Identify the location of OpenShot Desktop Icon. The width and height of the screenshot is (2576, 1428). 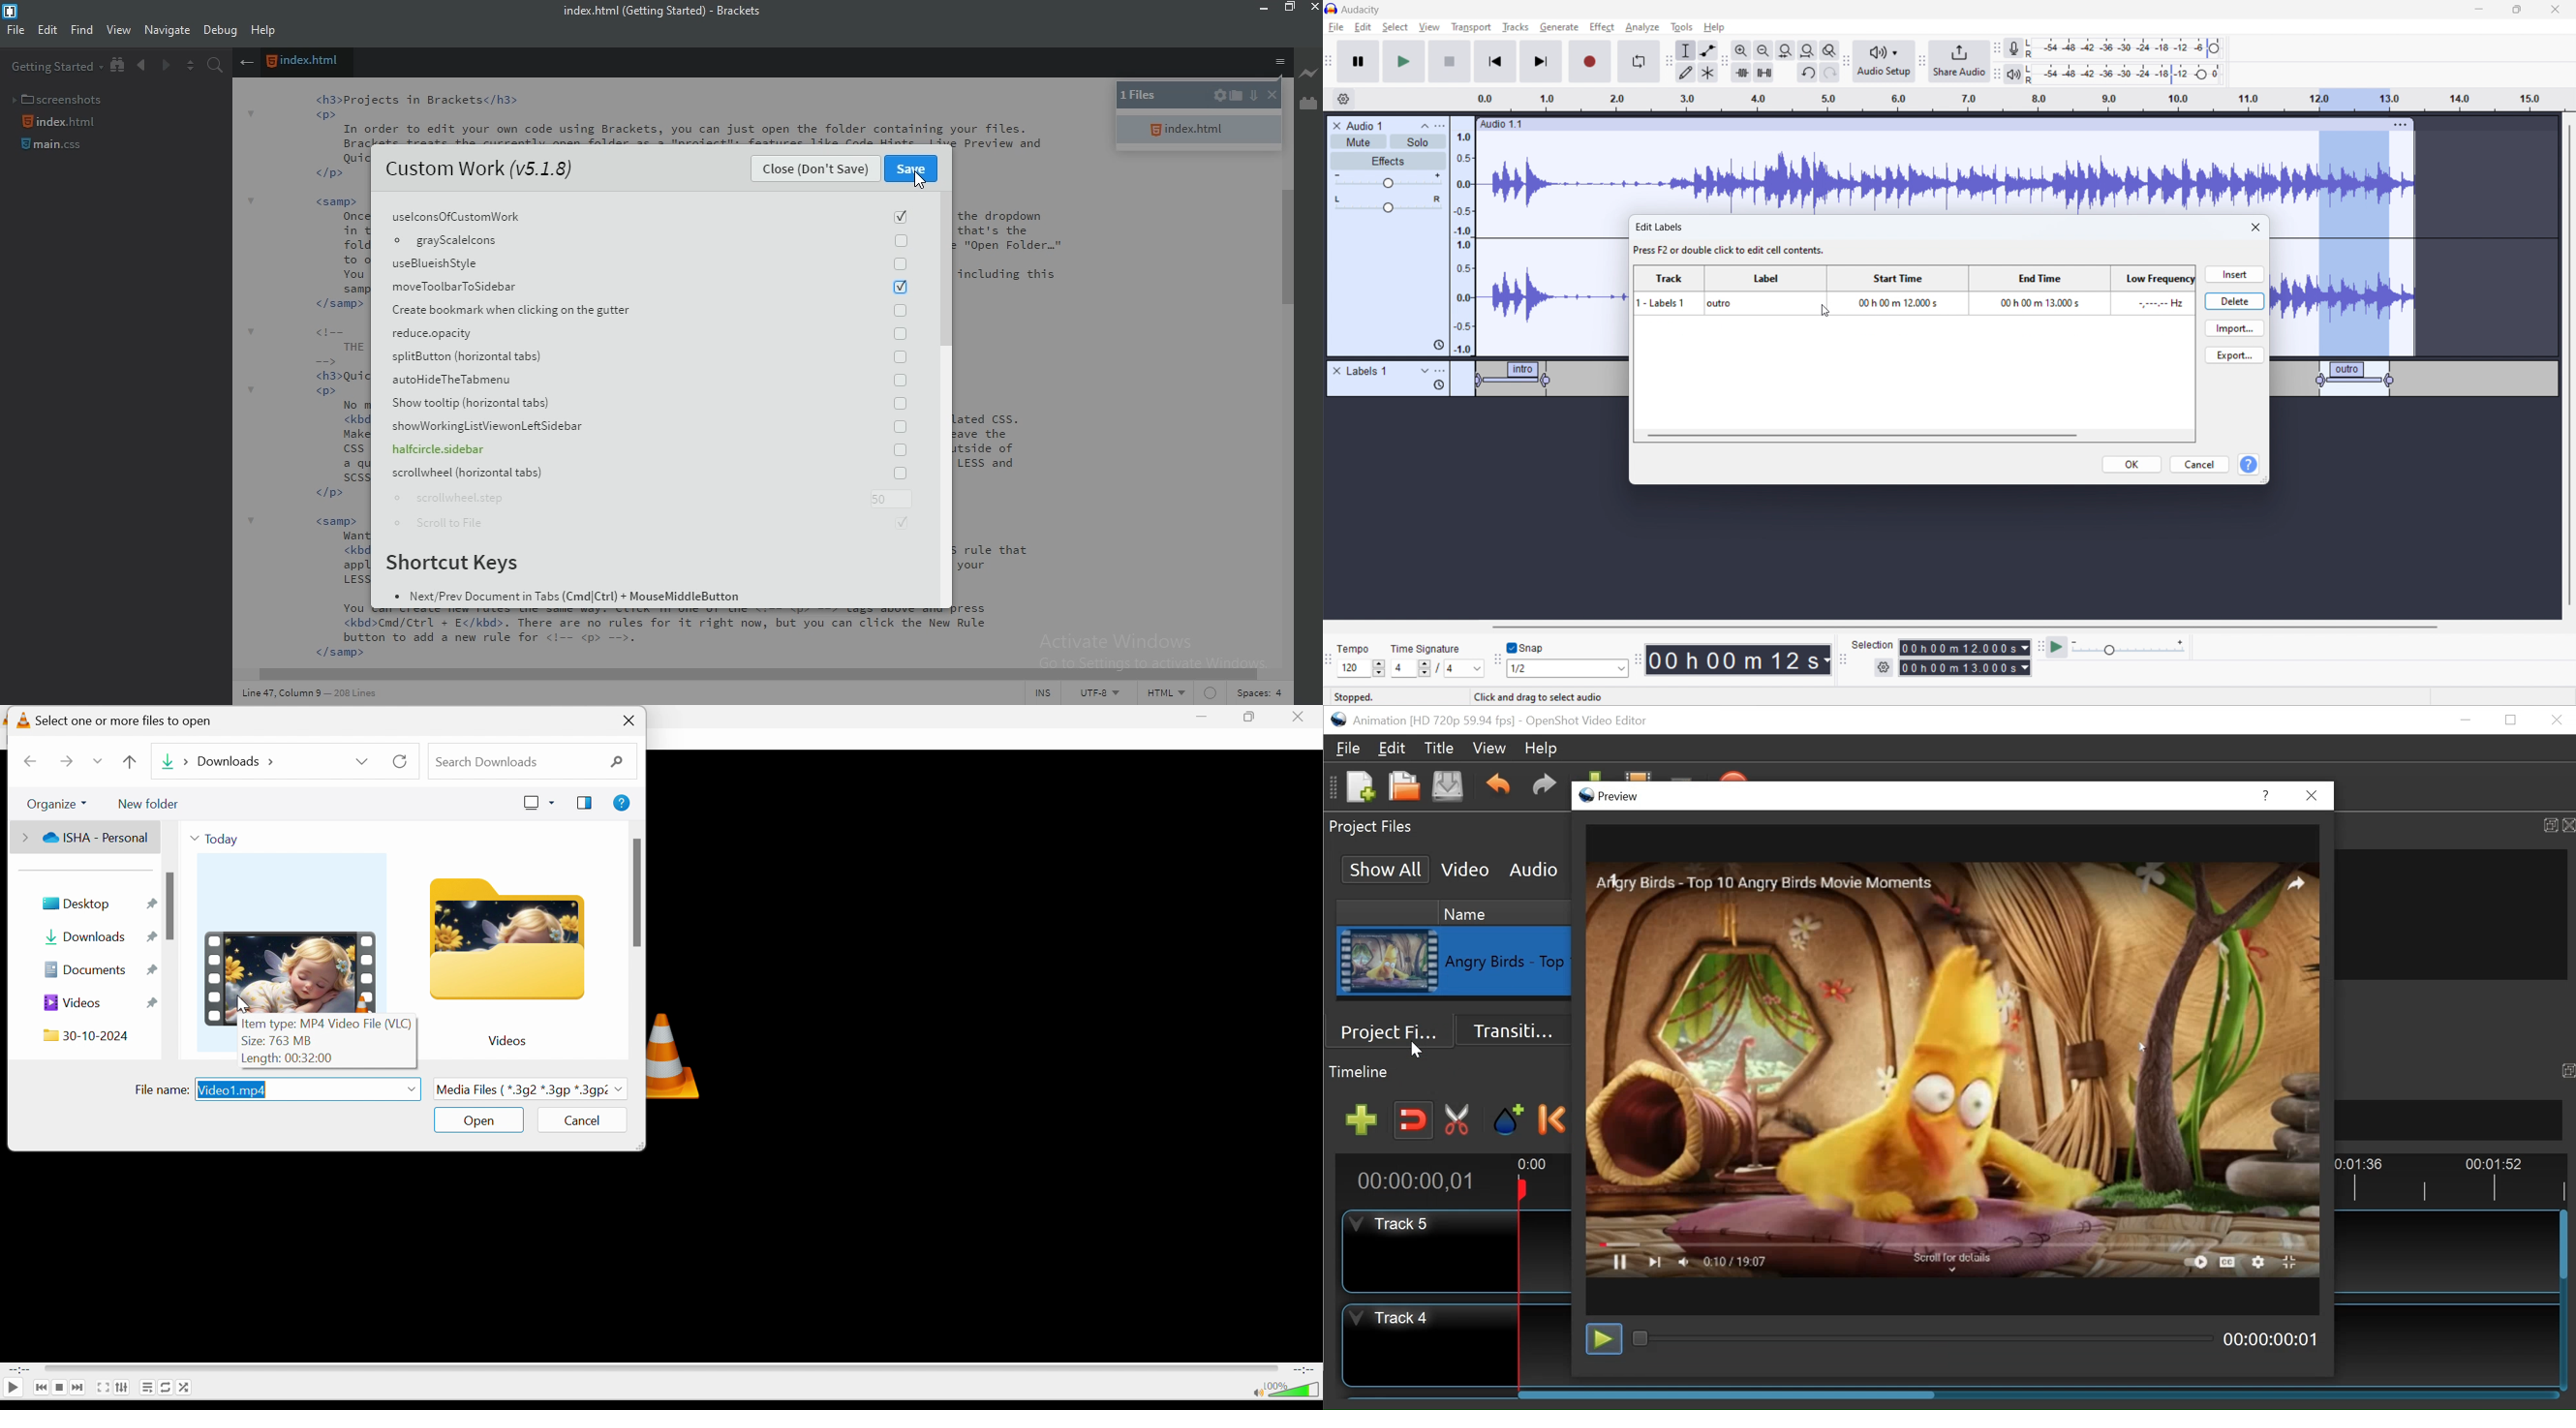
(1338, 720).